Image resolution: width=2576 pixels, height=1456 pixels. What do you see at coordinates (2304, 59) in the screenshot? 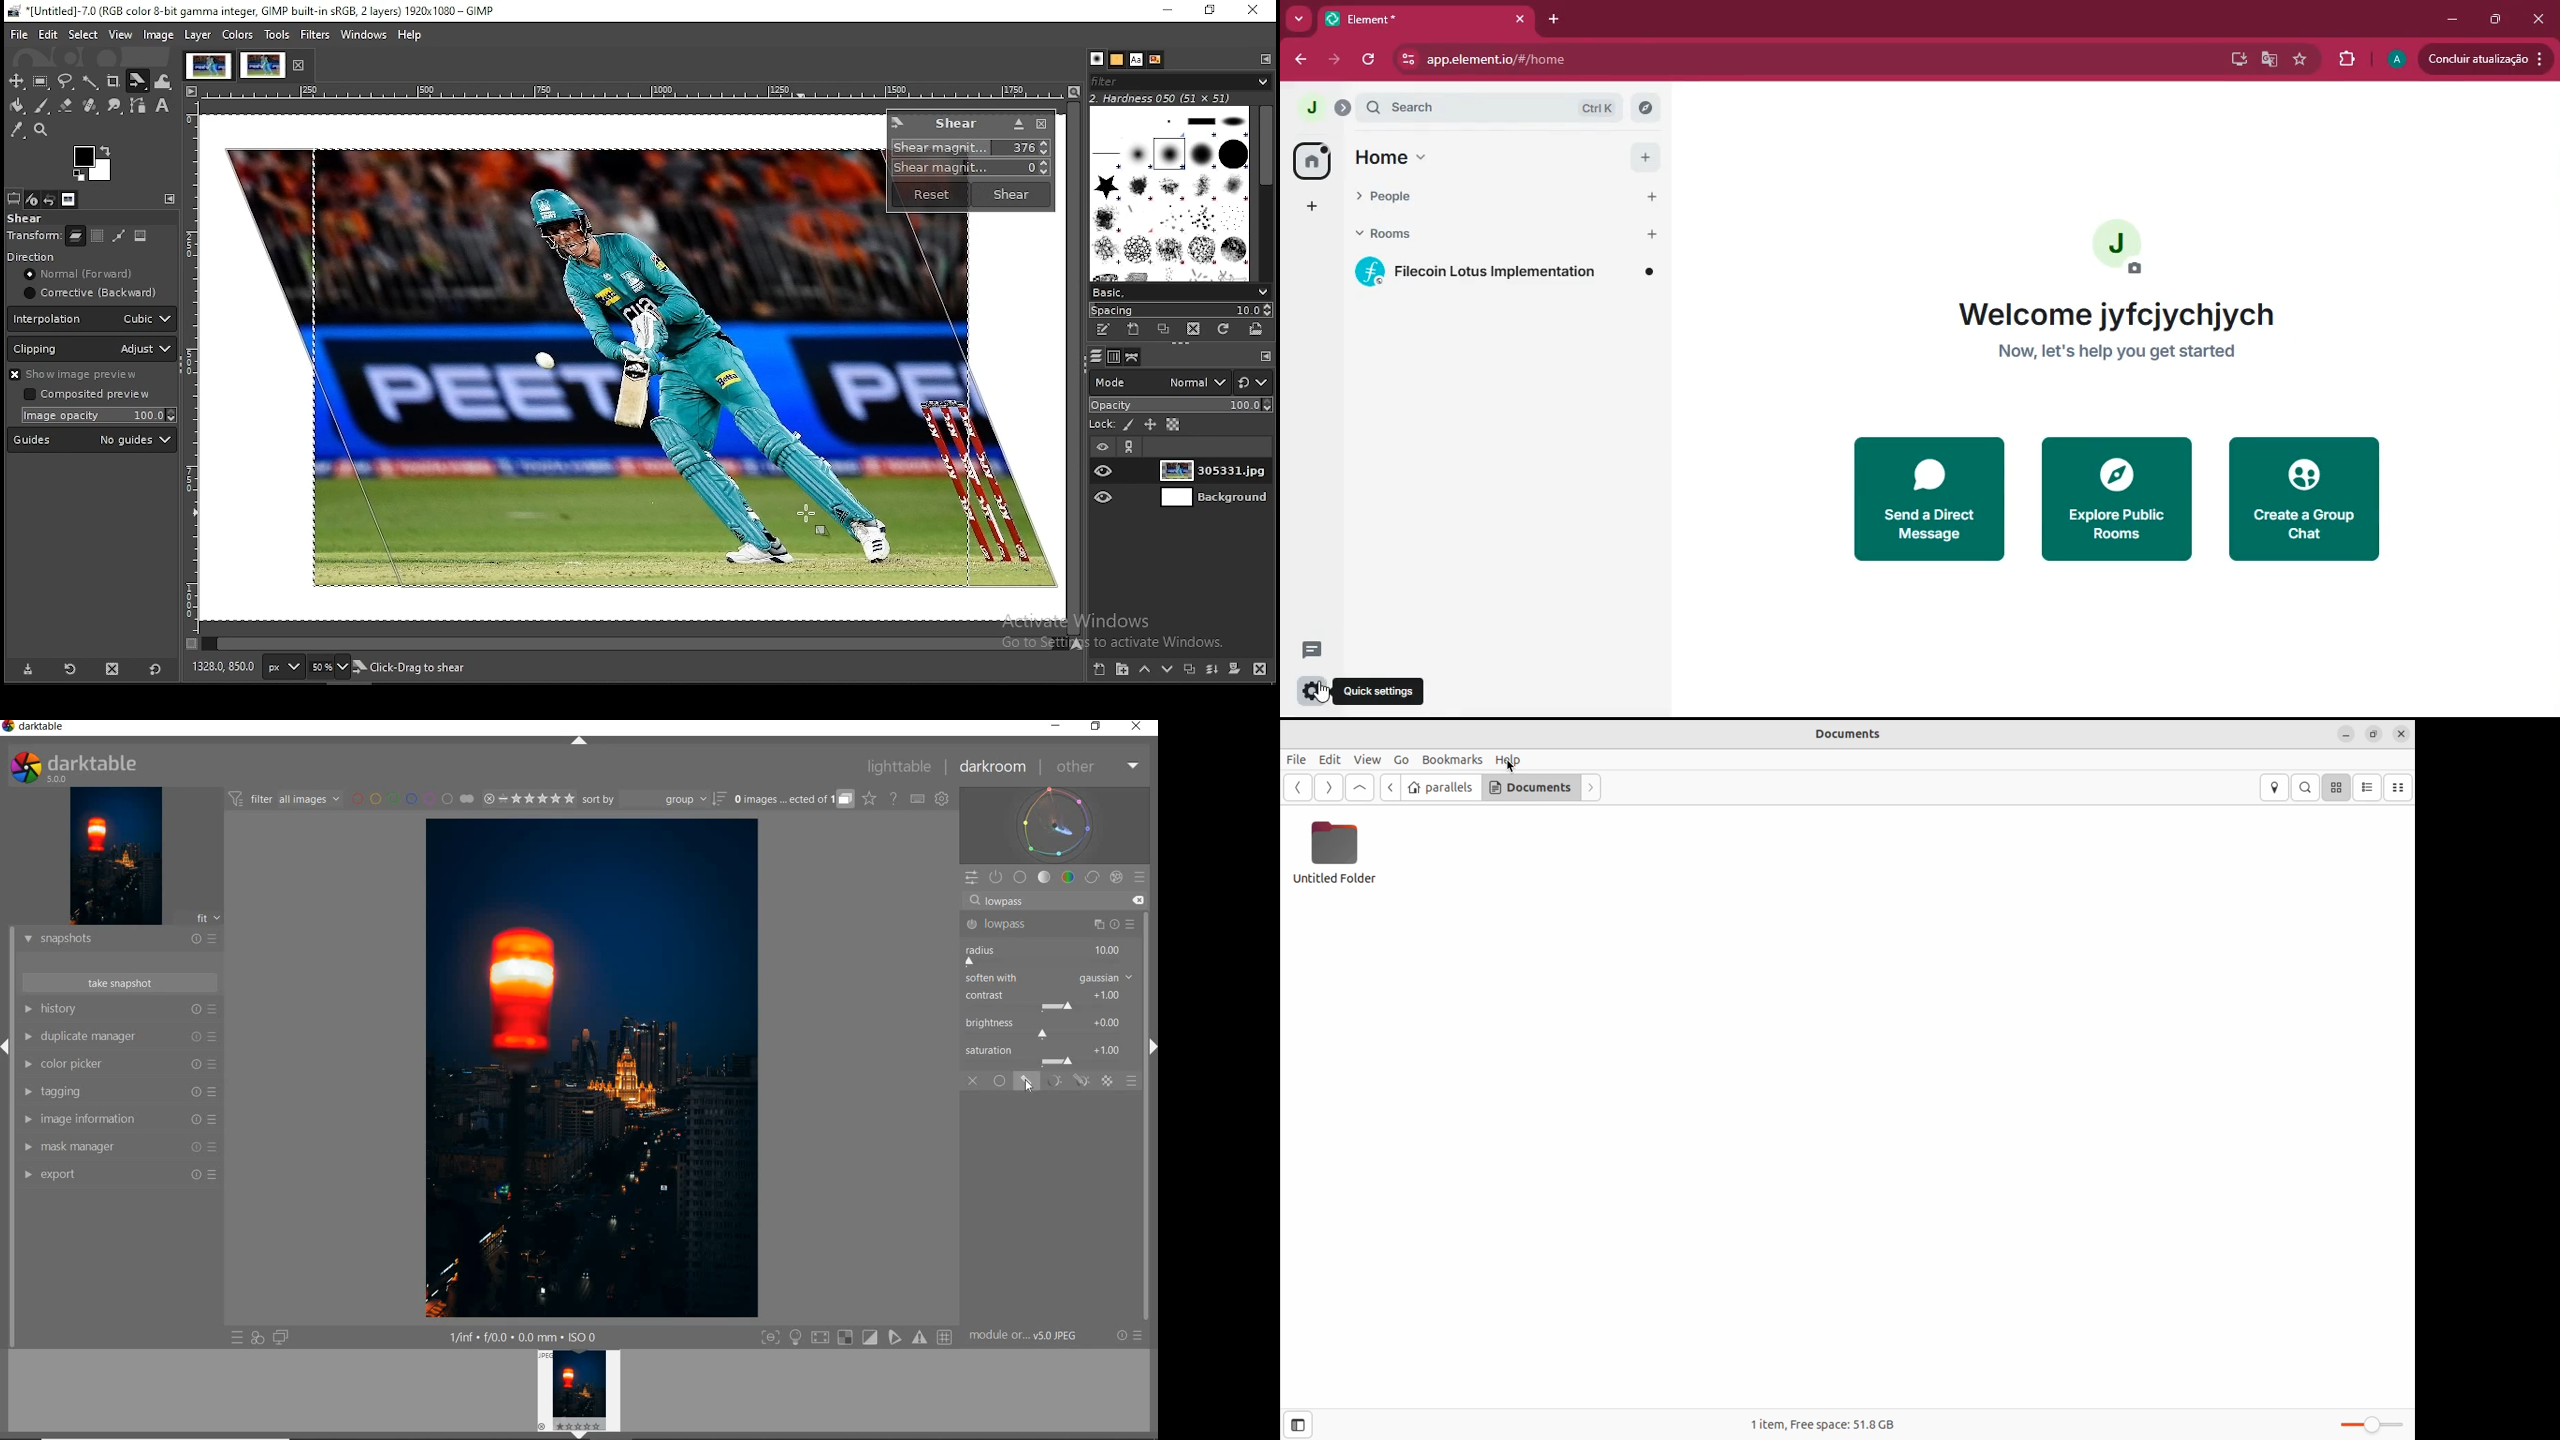
I see `favourite` at bounding box center [2304, 59].